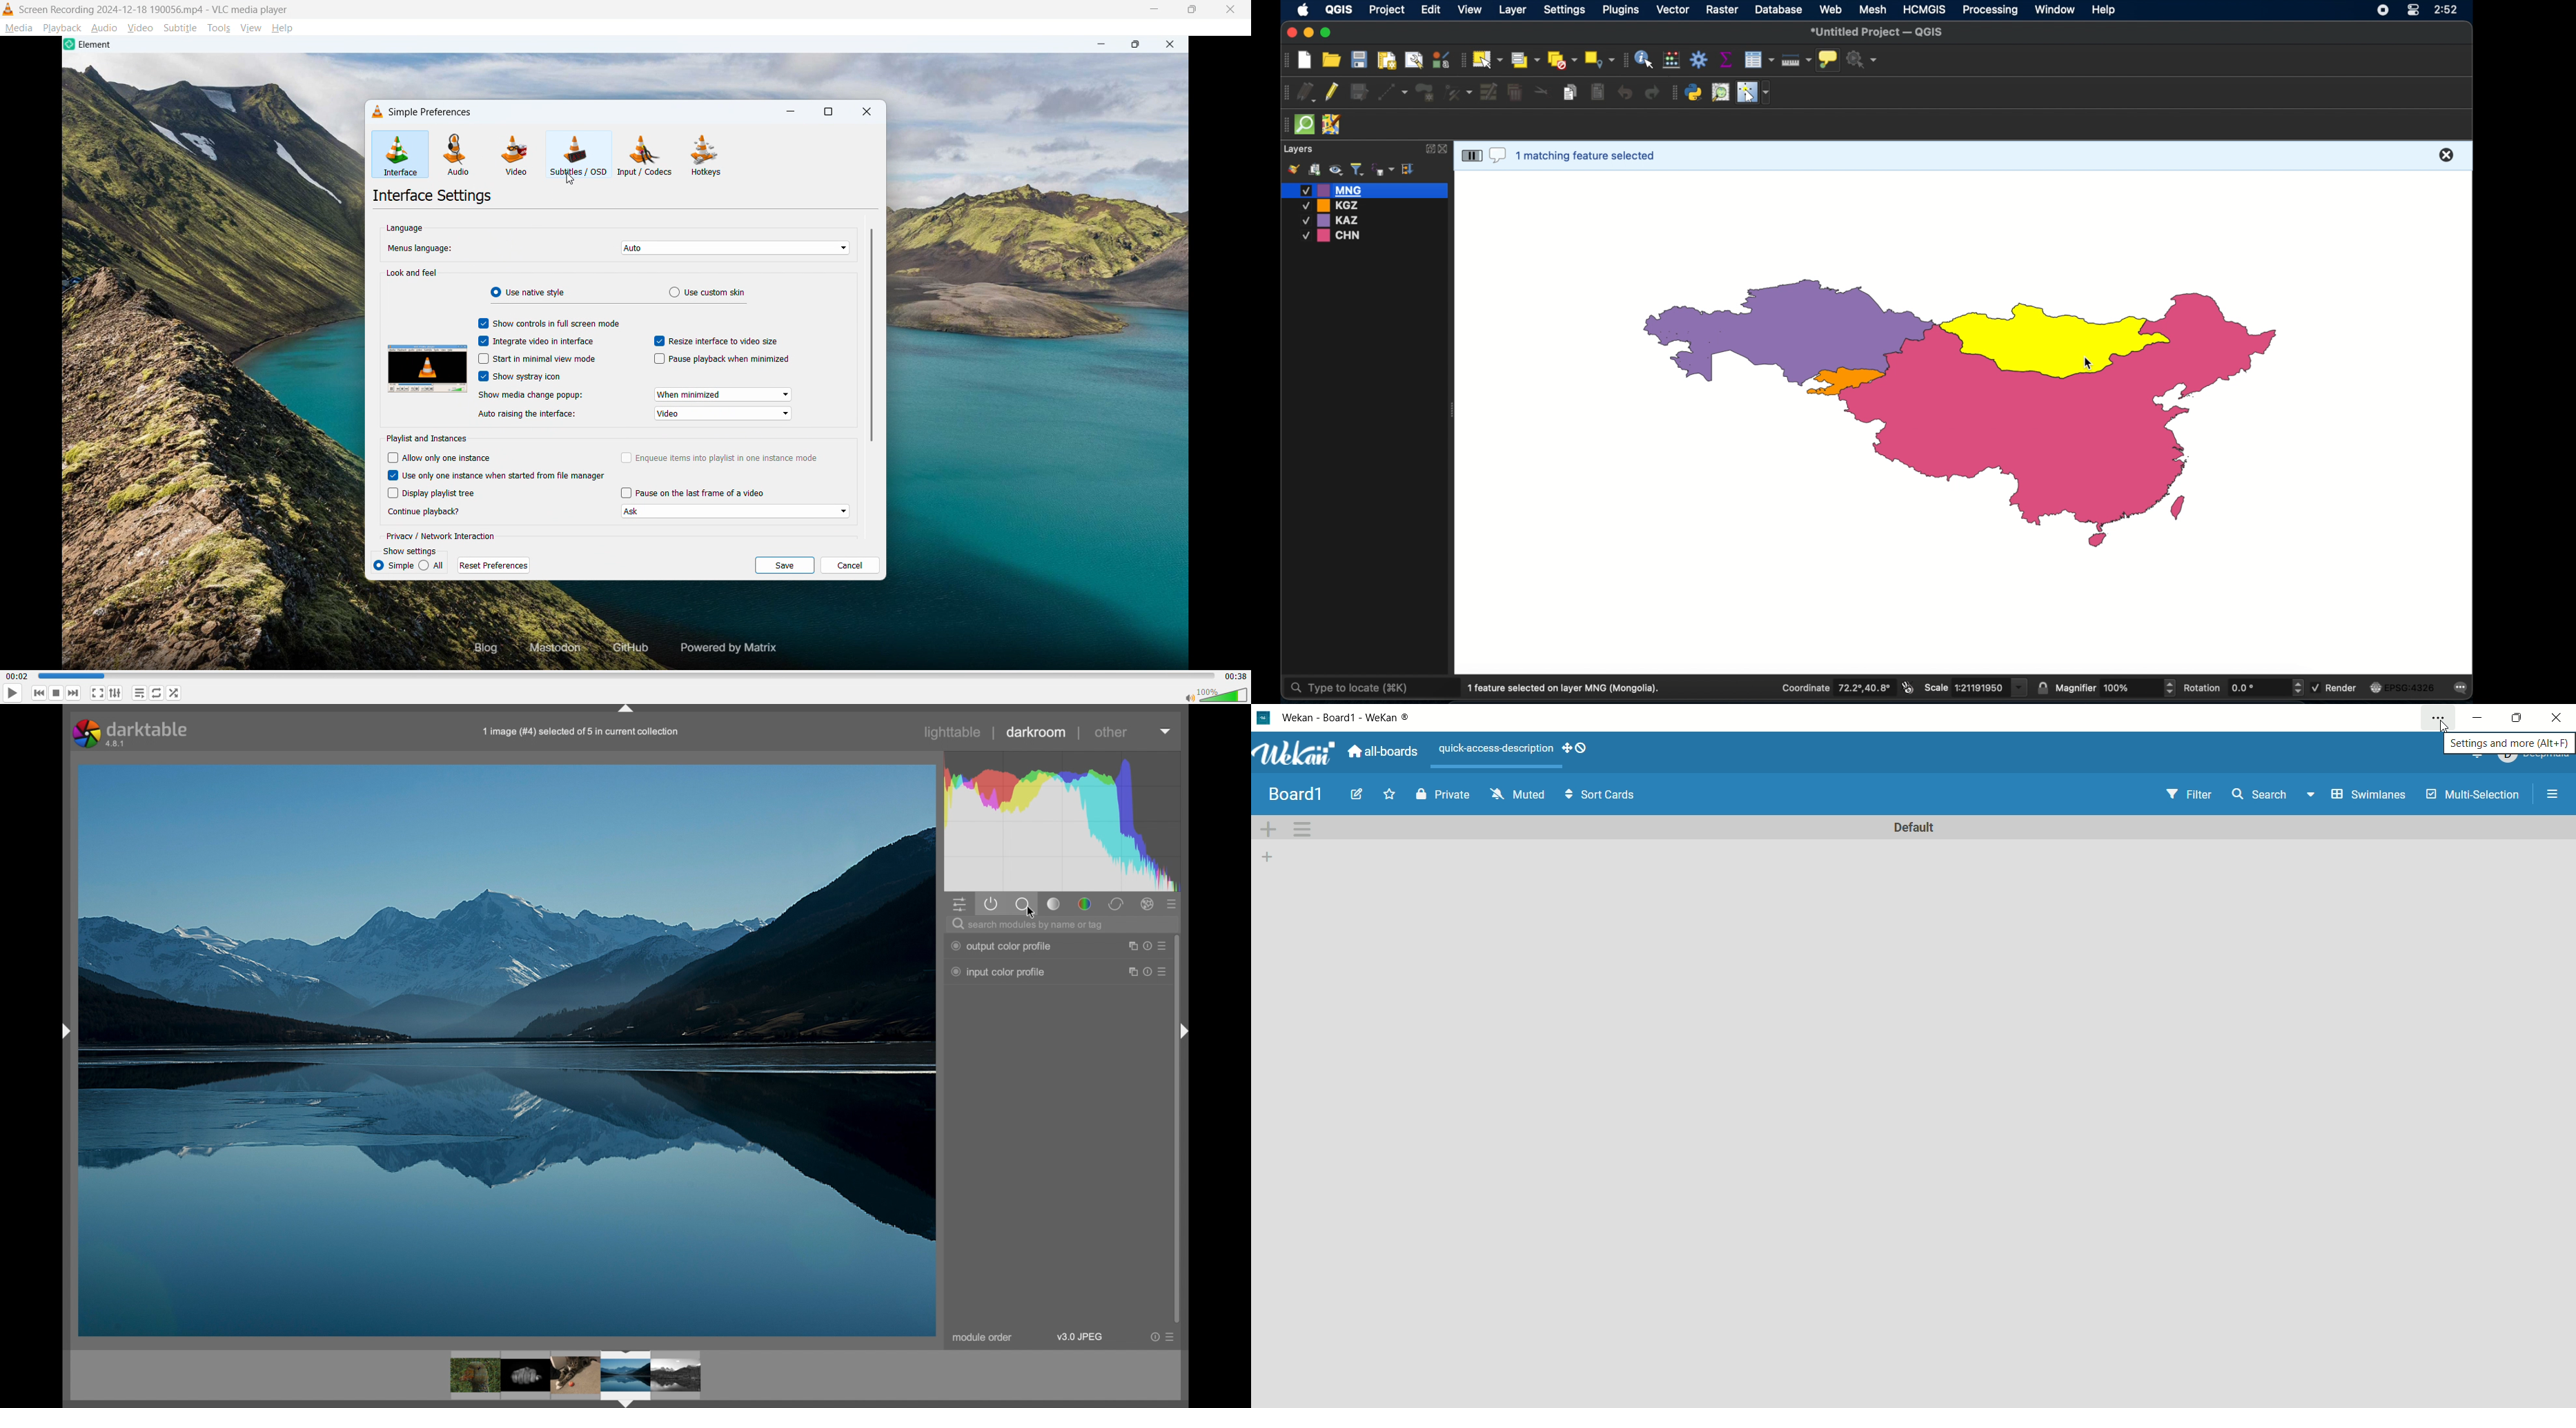 The width and height of the screenshot is (2576, 1428). Describe the element at coordinates (1778, 9) in the screenshot. I see `database` at that location.